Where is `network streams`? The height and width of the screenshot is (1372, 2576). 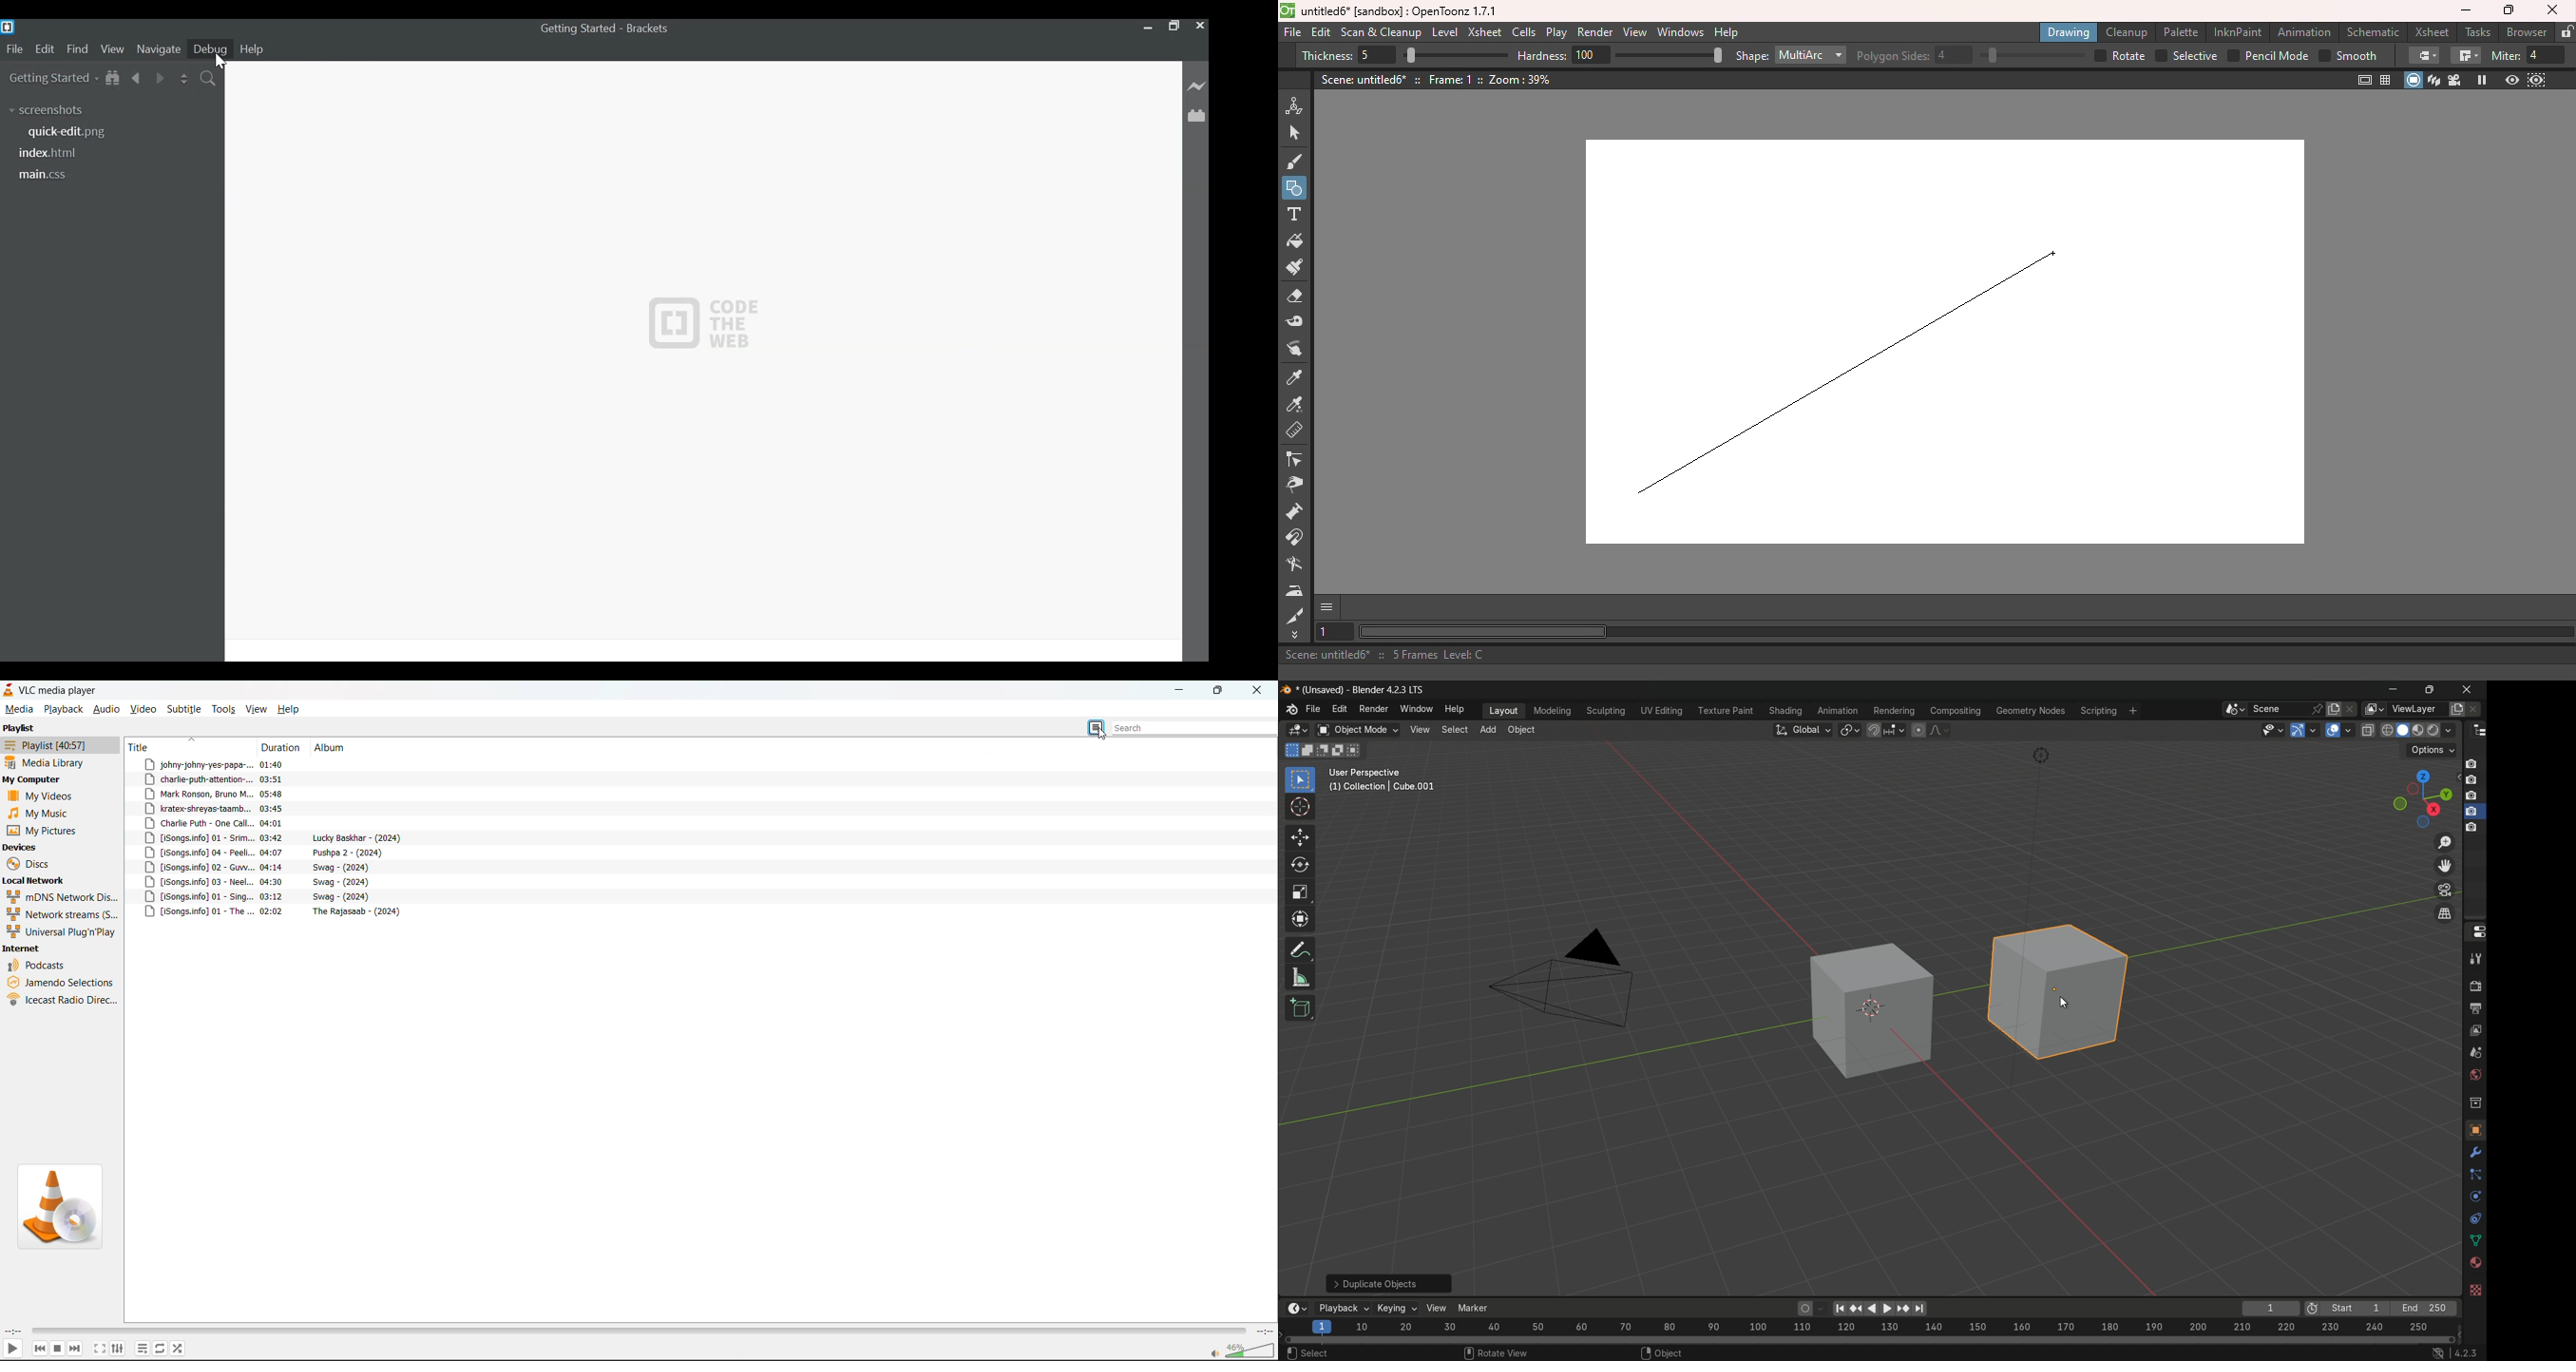 network streams is located at coordinates (63, 914).